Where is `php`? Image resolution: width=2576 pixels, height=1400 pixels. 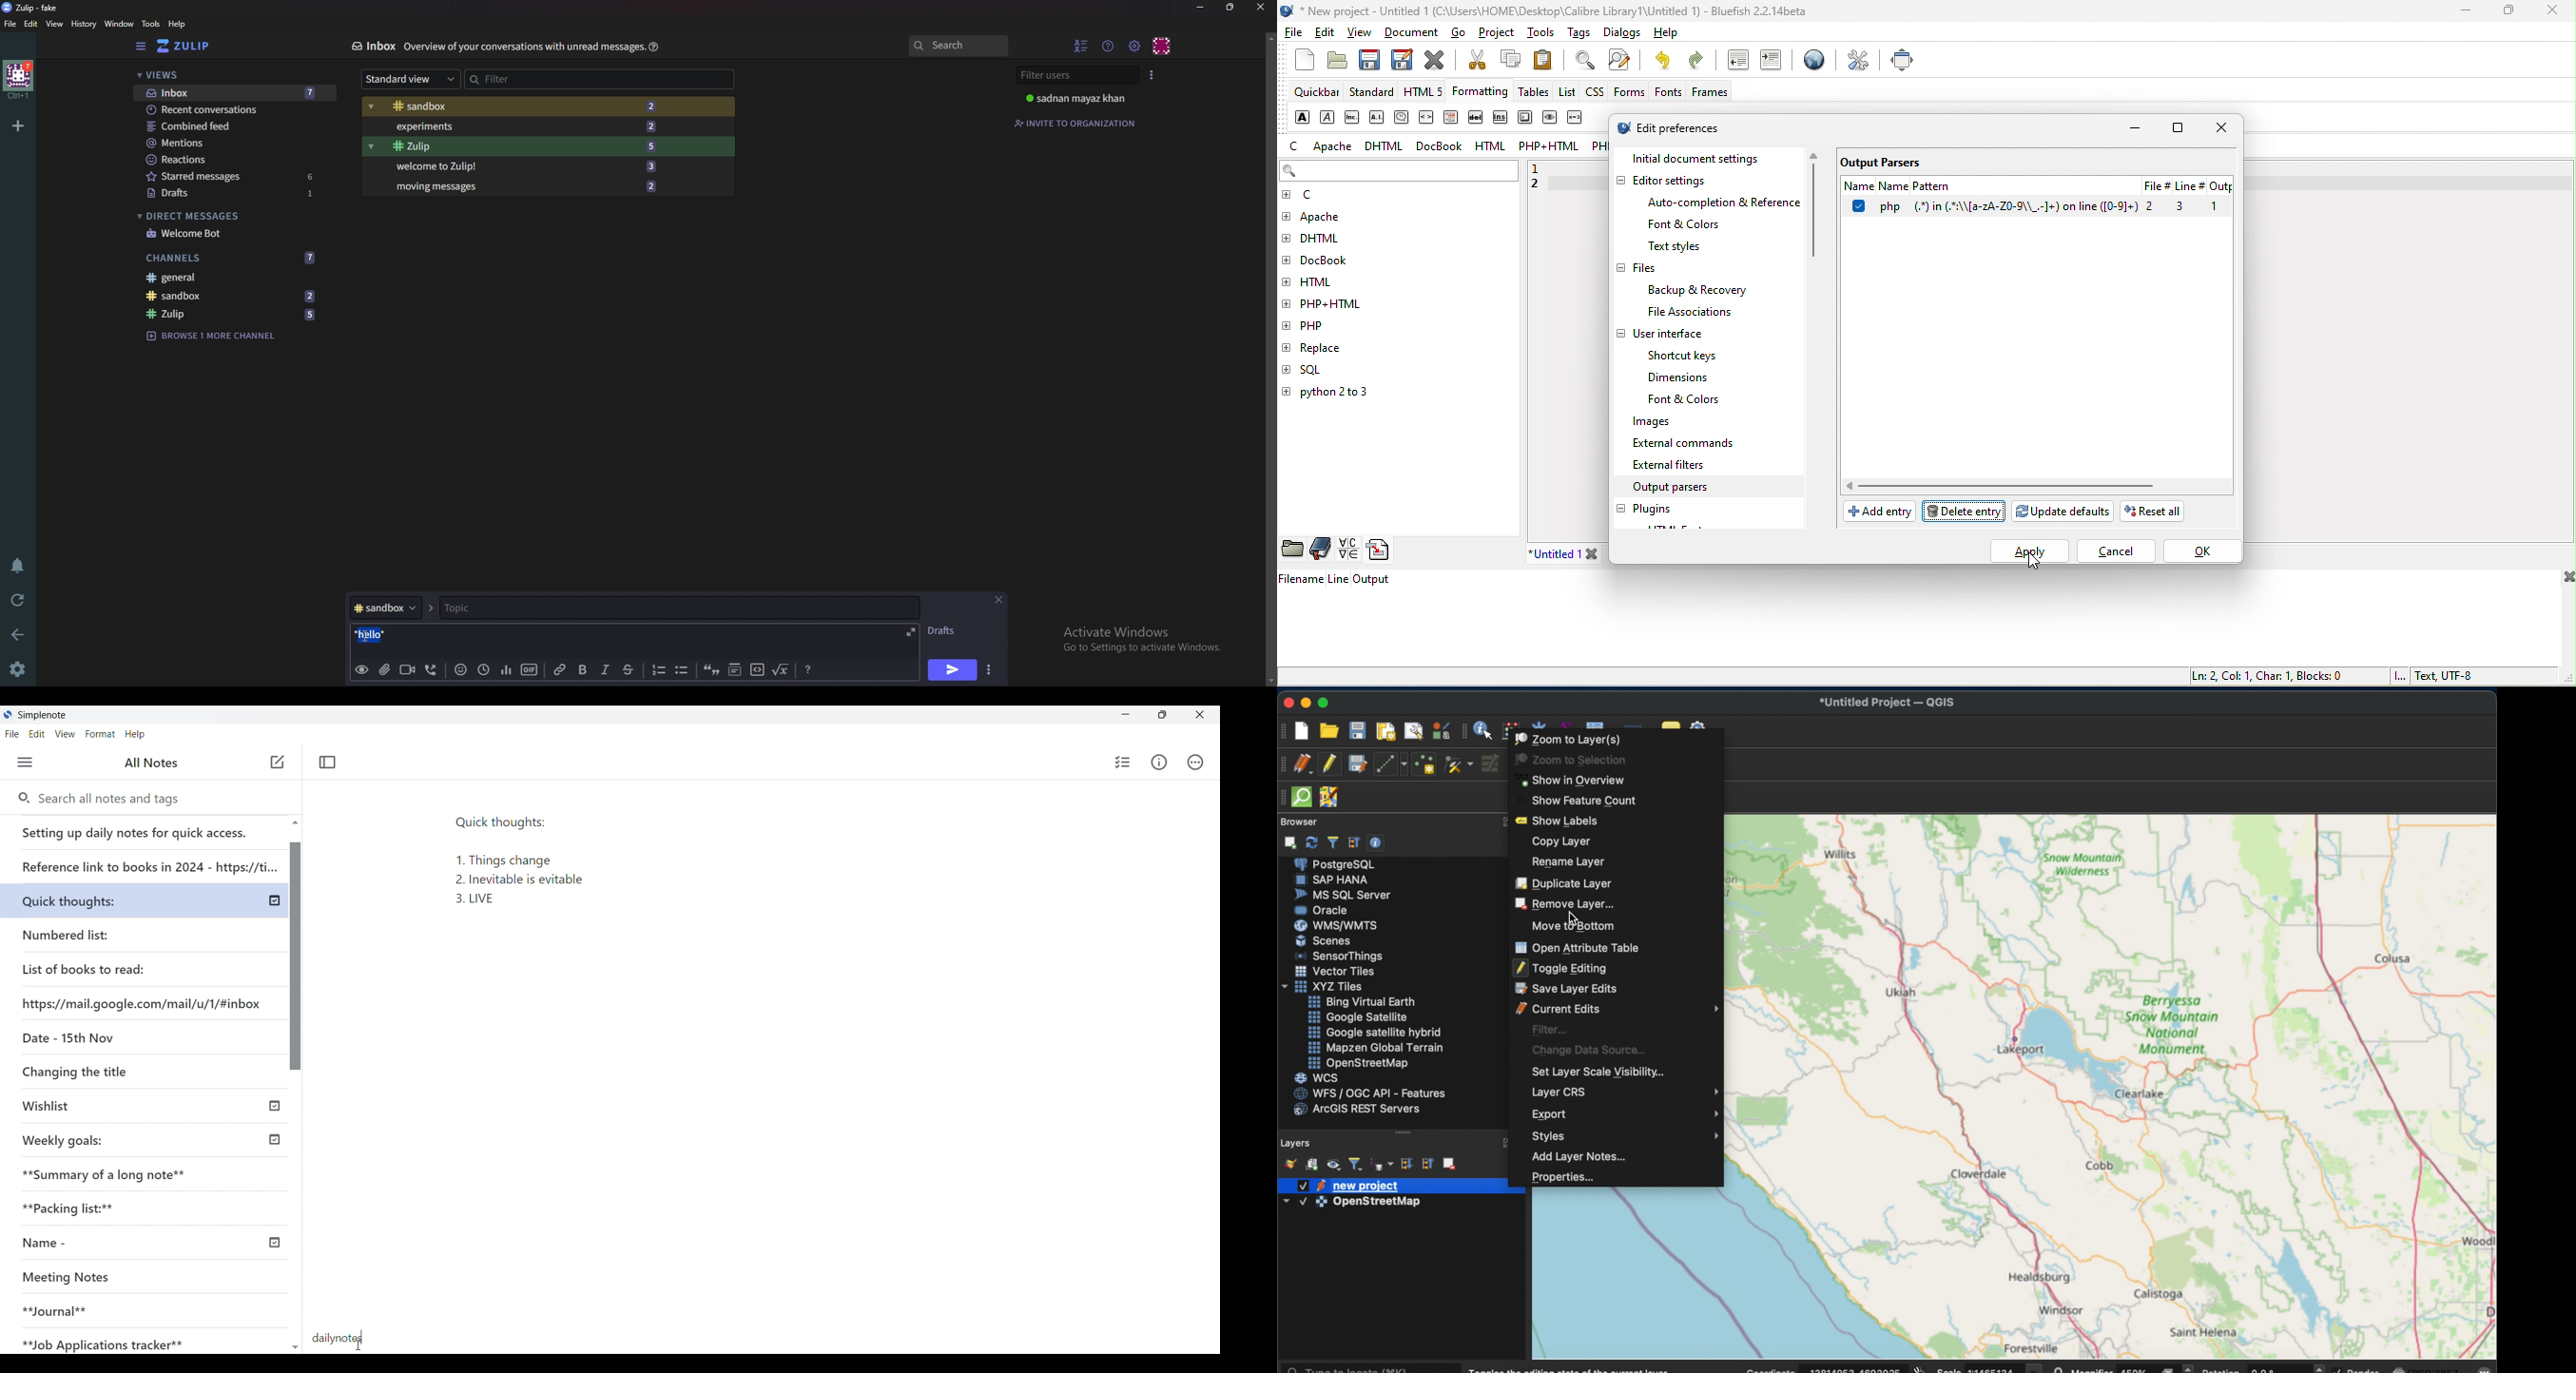
php is located at coordinates (1324, 323).